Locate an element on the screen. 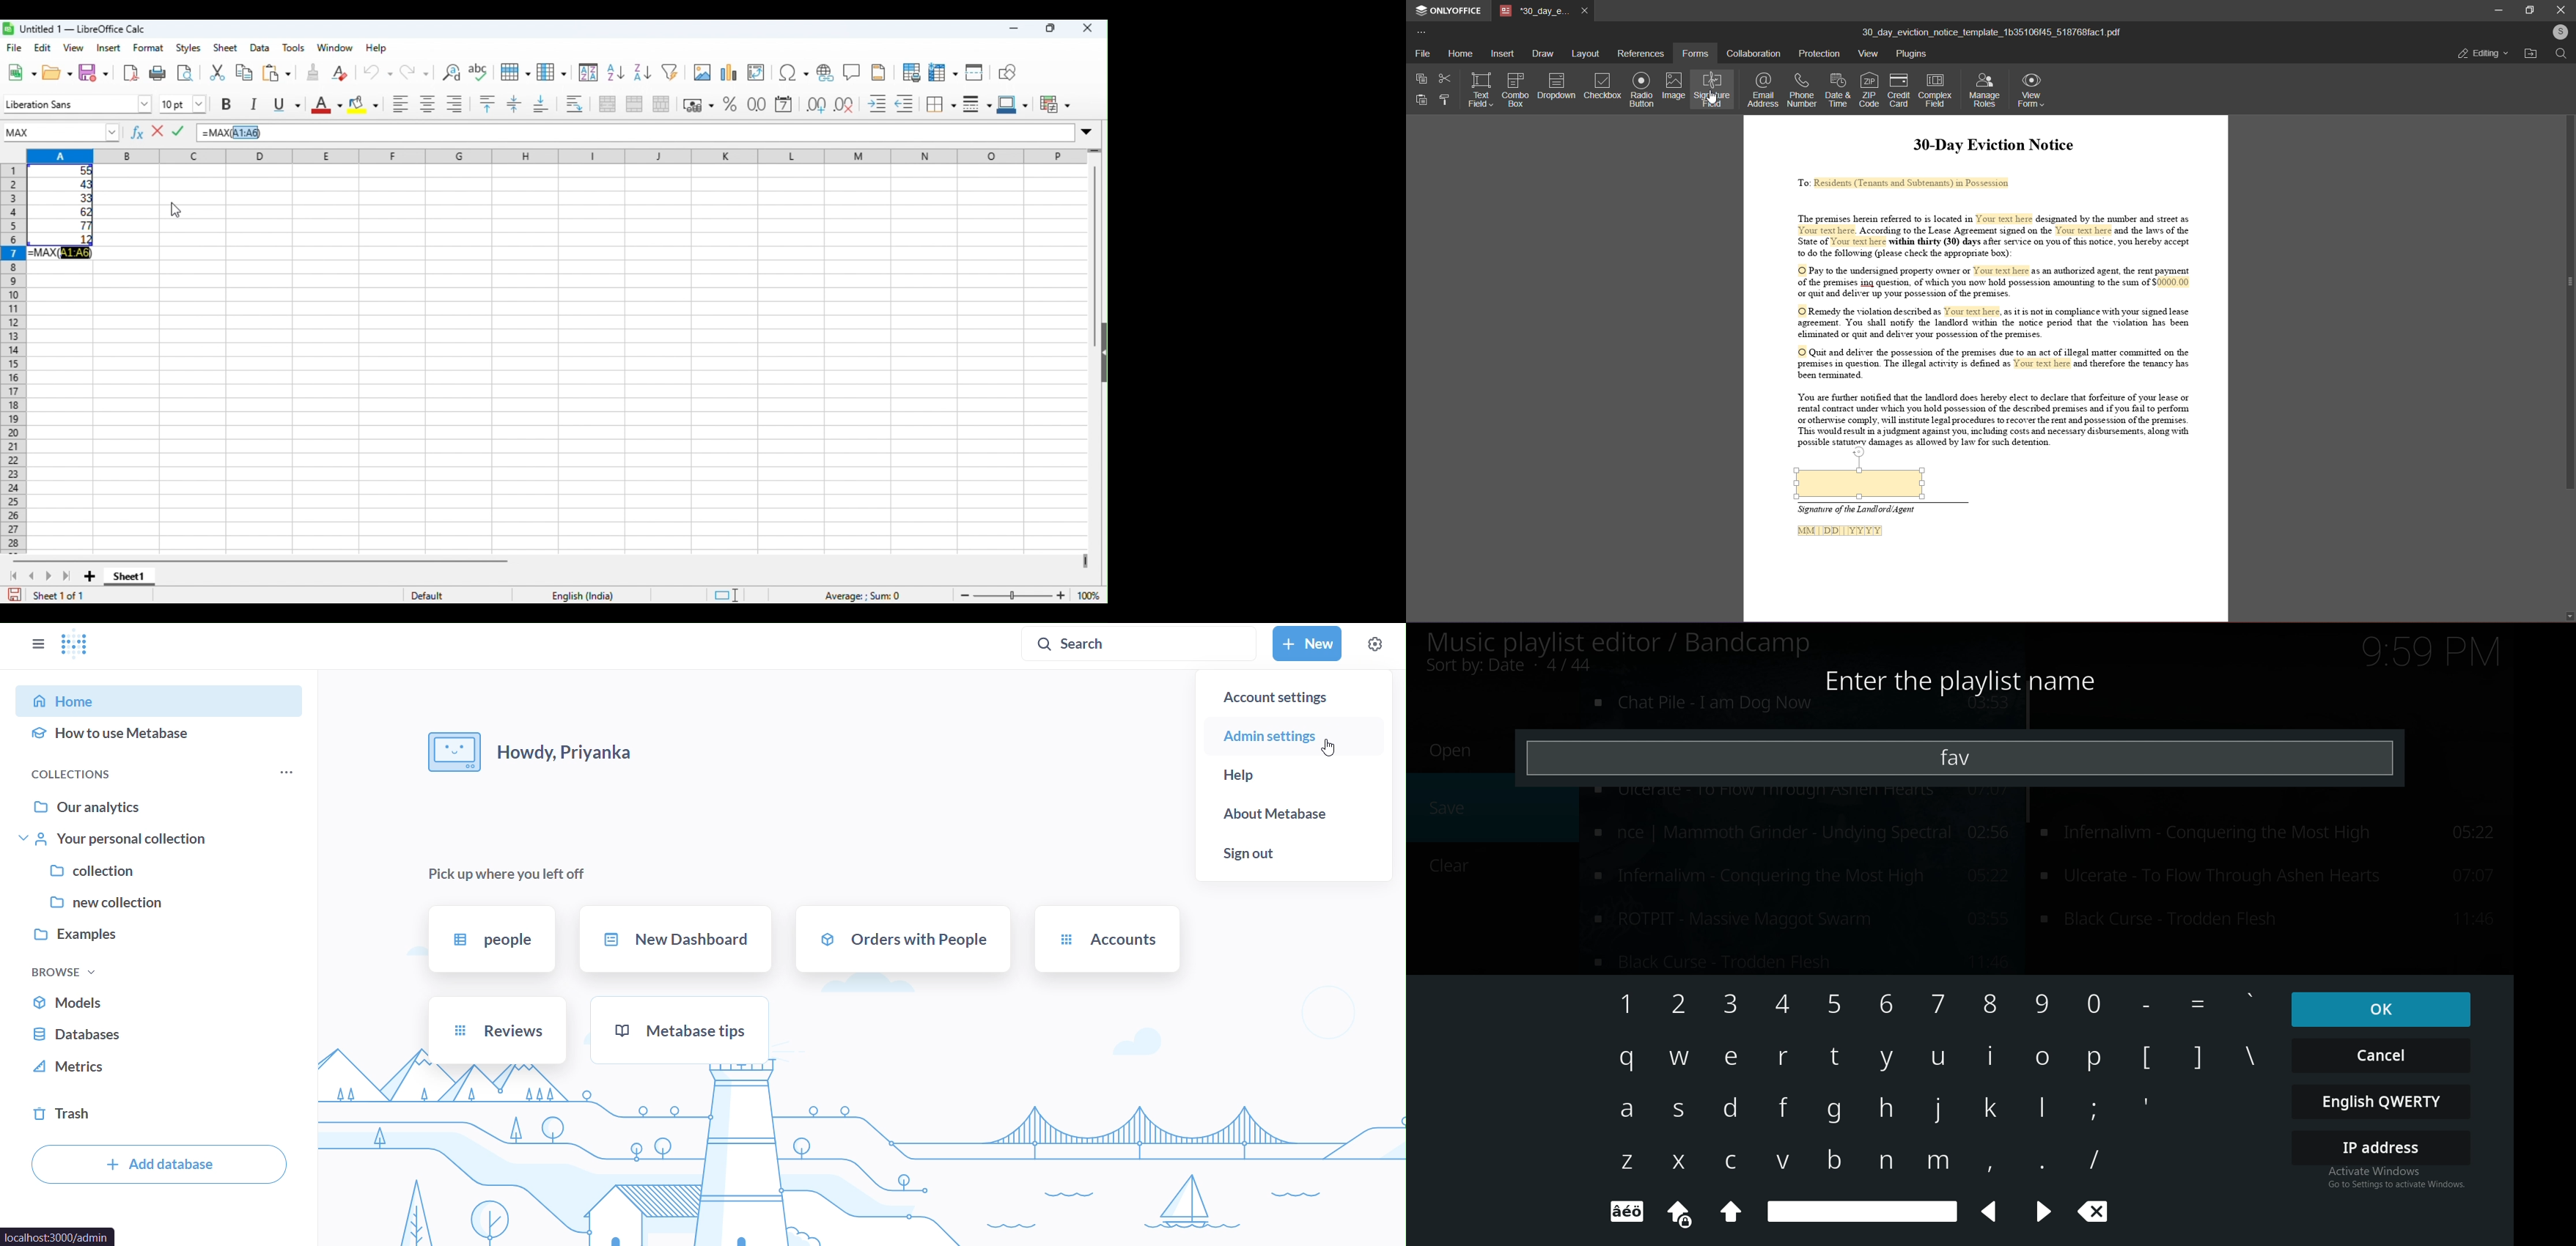 Image resolution: width=2576 pixels, height=1260 pixels. sheet is located at coordinates (225, 48).